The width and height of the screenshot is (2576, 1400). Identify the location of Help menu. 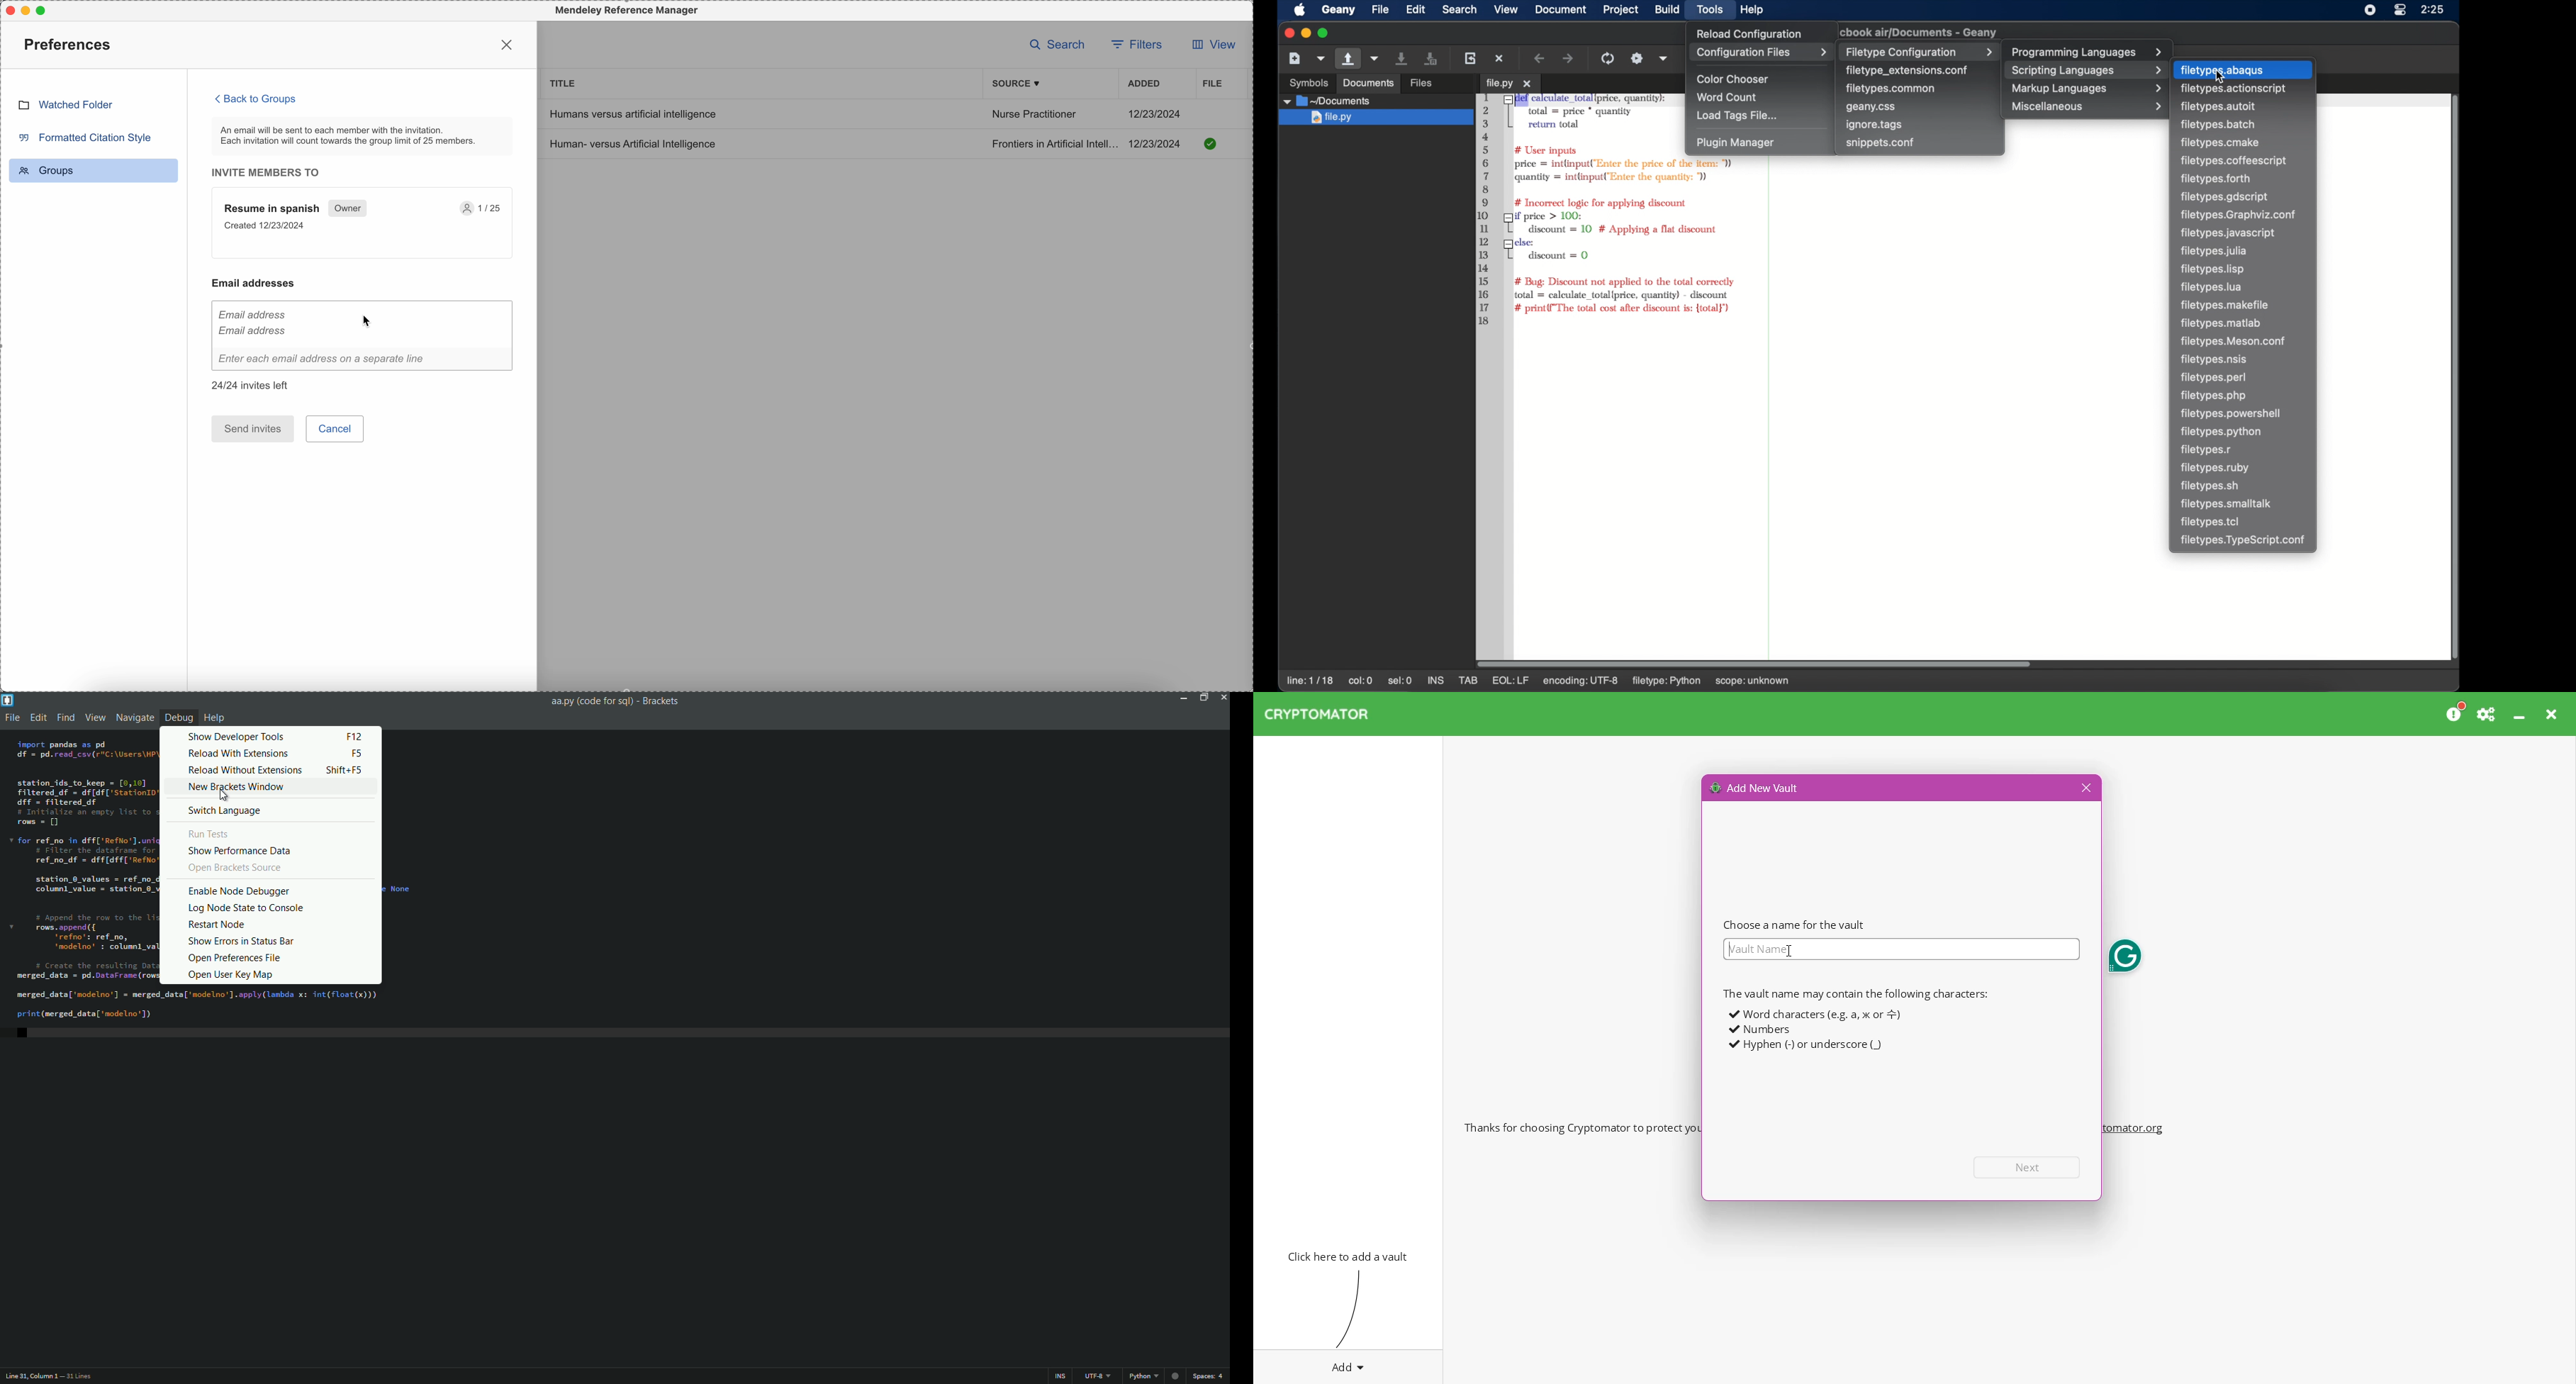
(215, 718).